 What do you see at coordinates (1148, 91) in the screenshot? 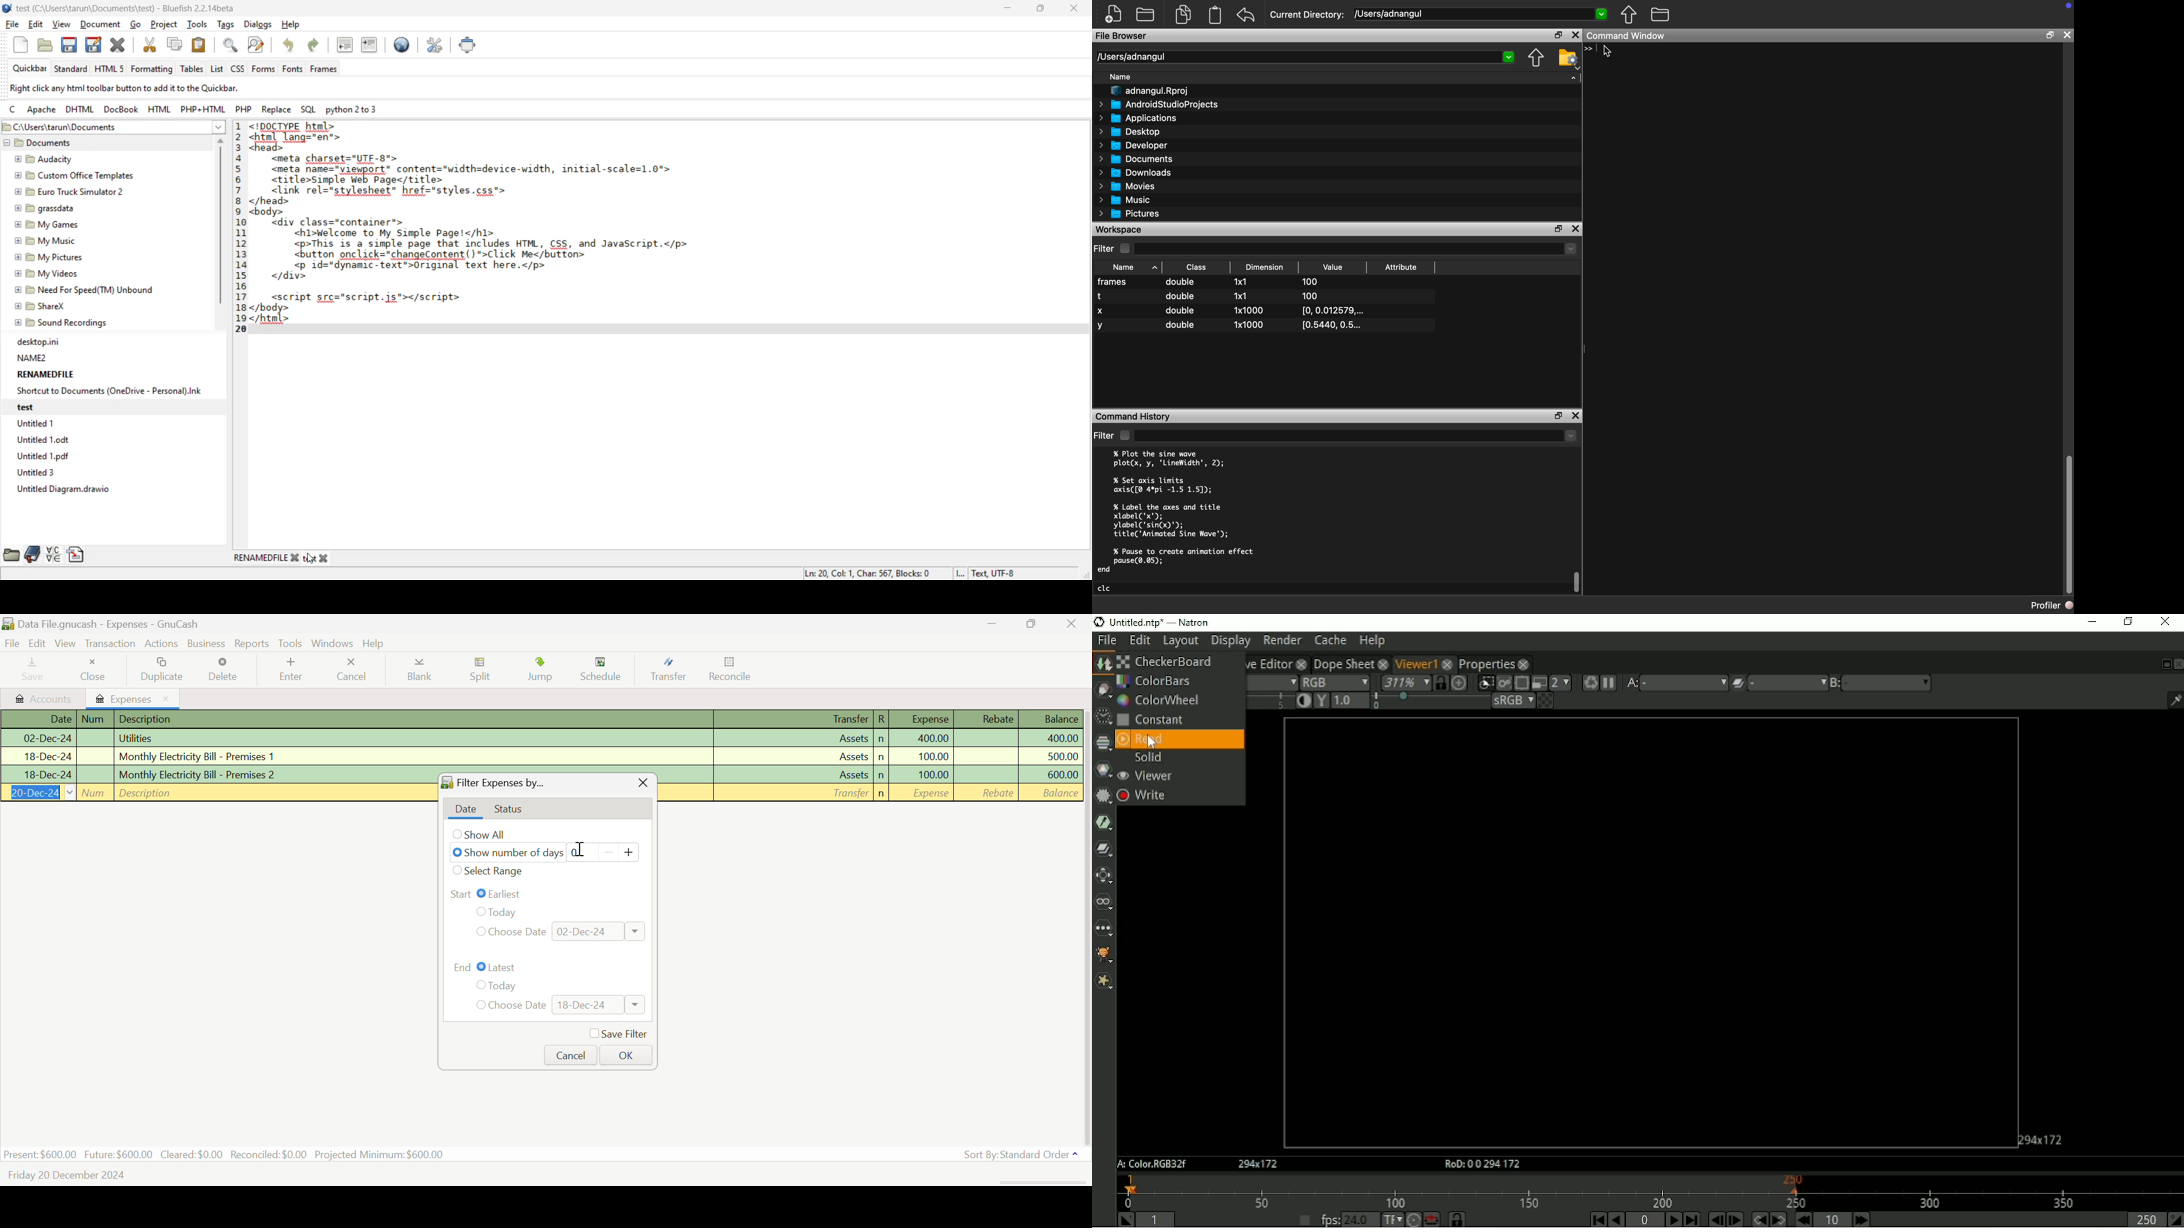
I see `adnangul.Rproj` at bounding box center [1148, 91].